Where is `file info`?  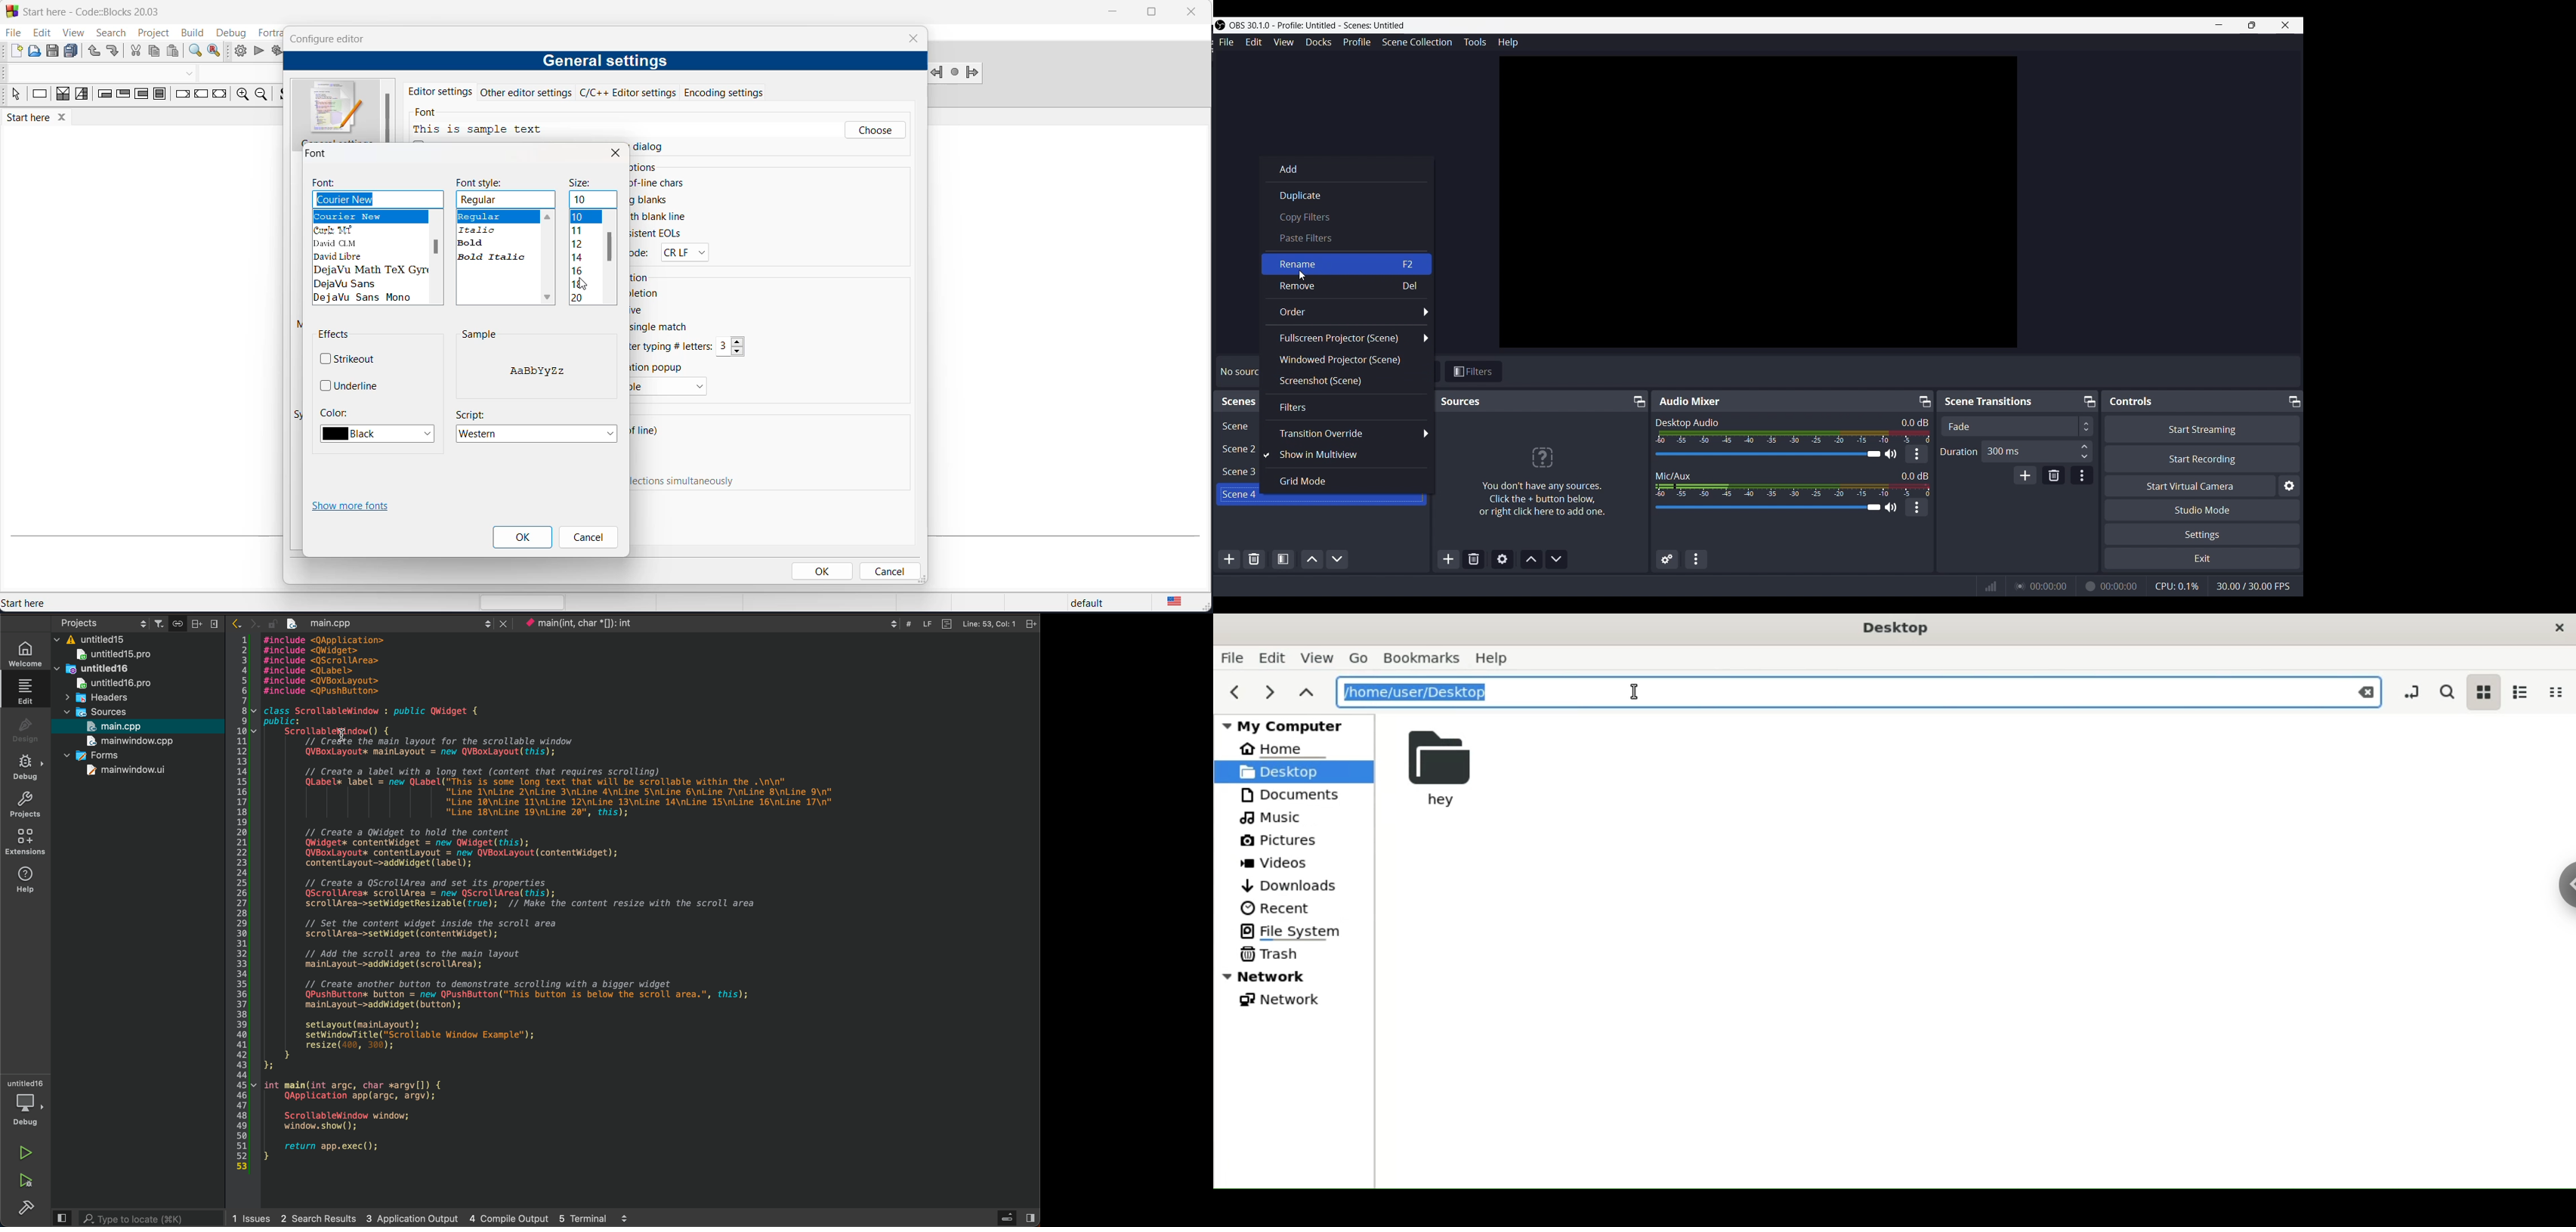
file info is located at coordinates (960, 624).